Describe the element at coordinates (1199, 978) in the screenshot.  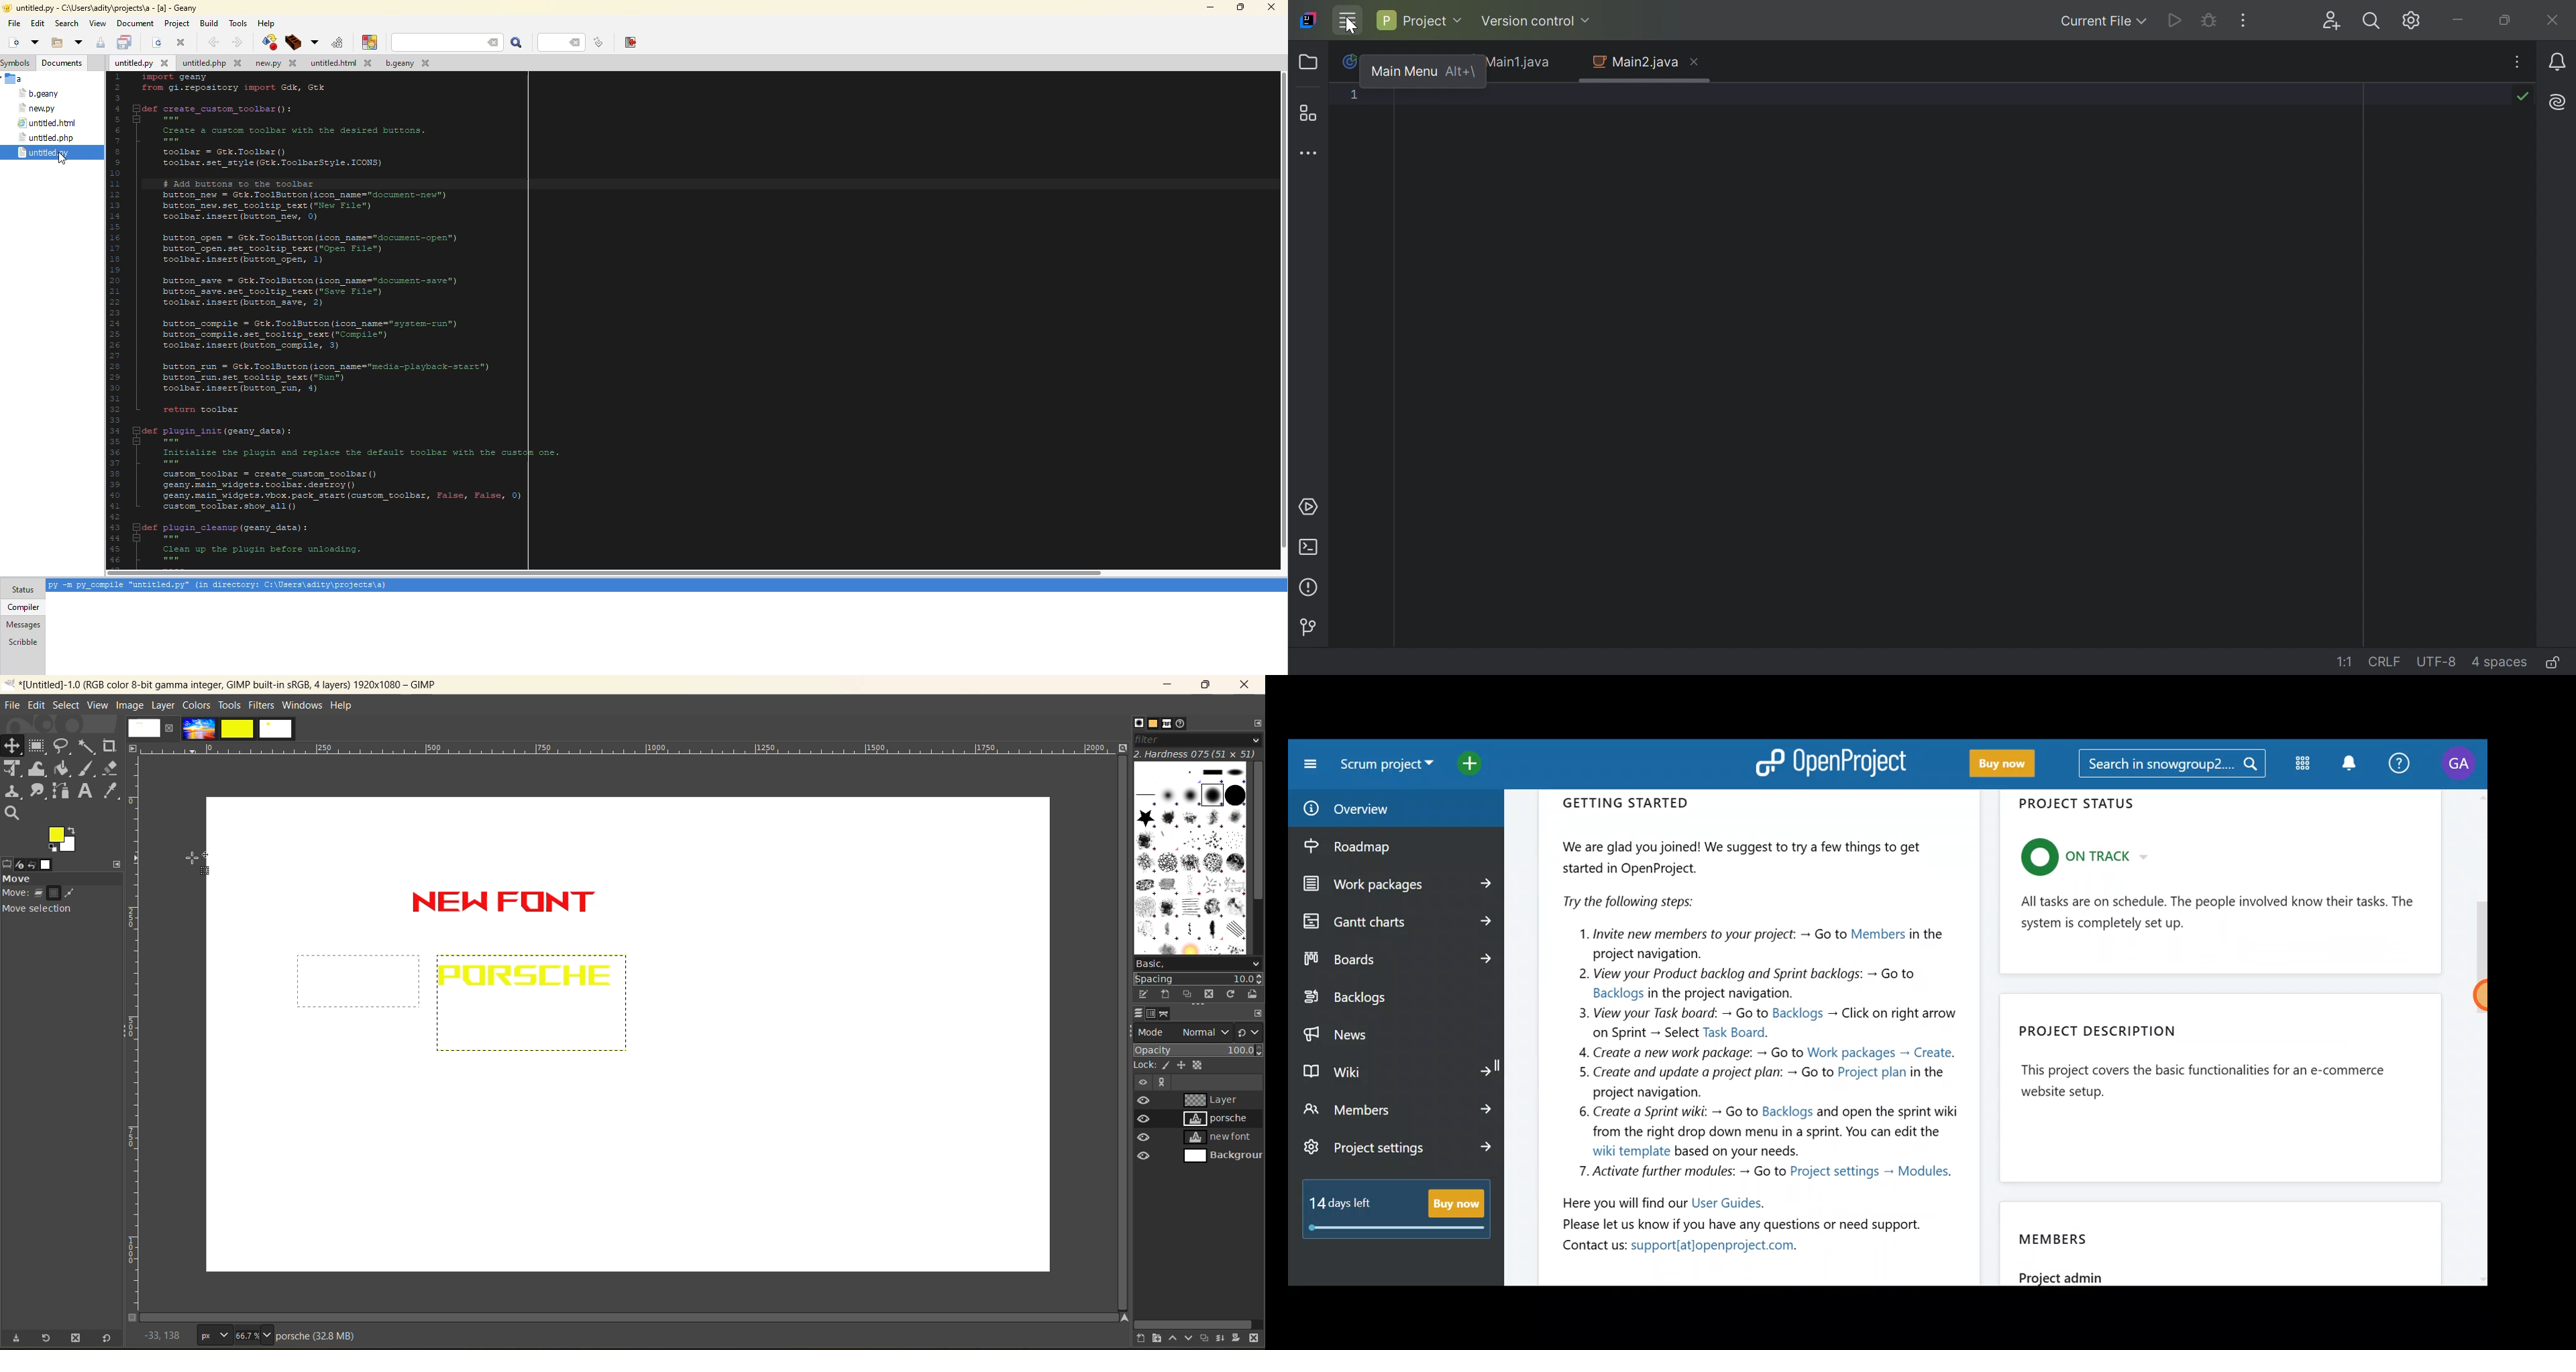
I see `spacing` at that location.